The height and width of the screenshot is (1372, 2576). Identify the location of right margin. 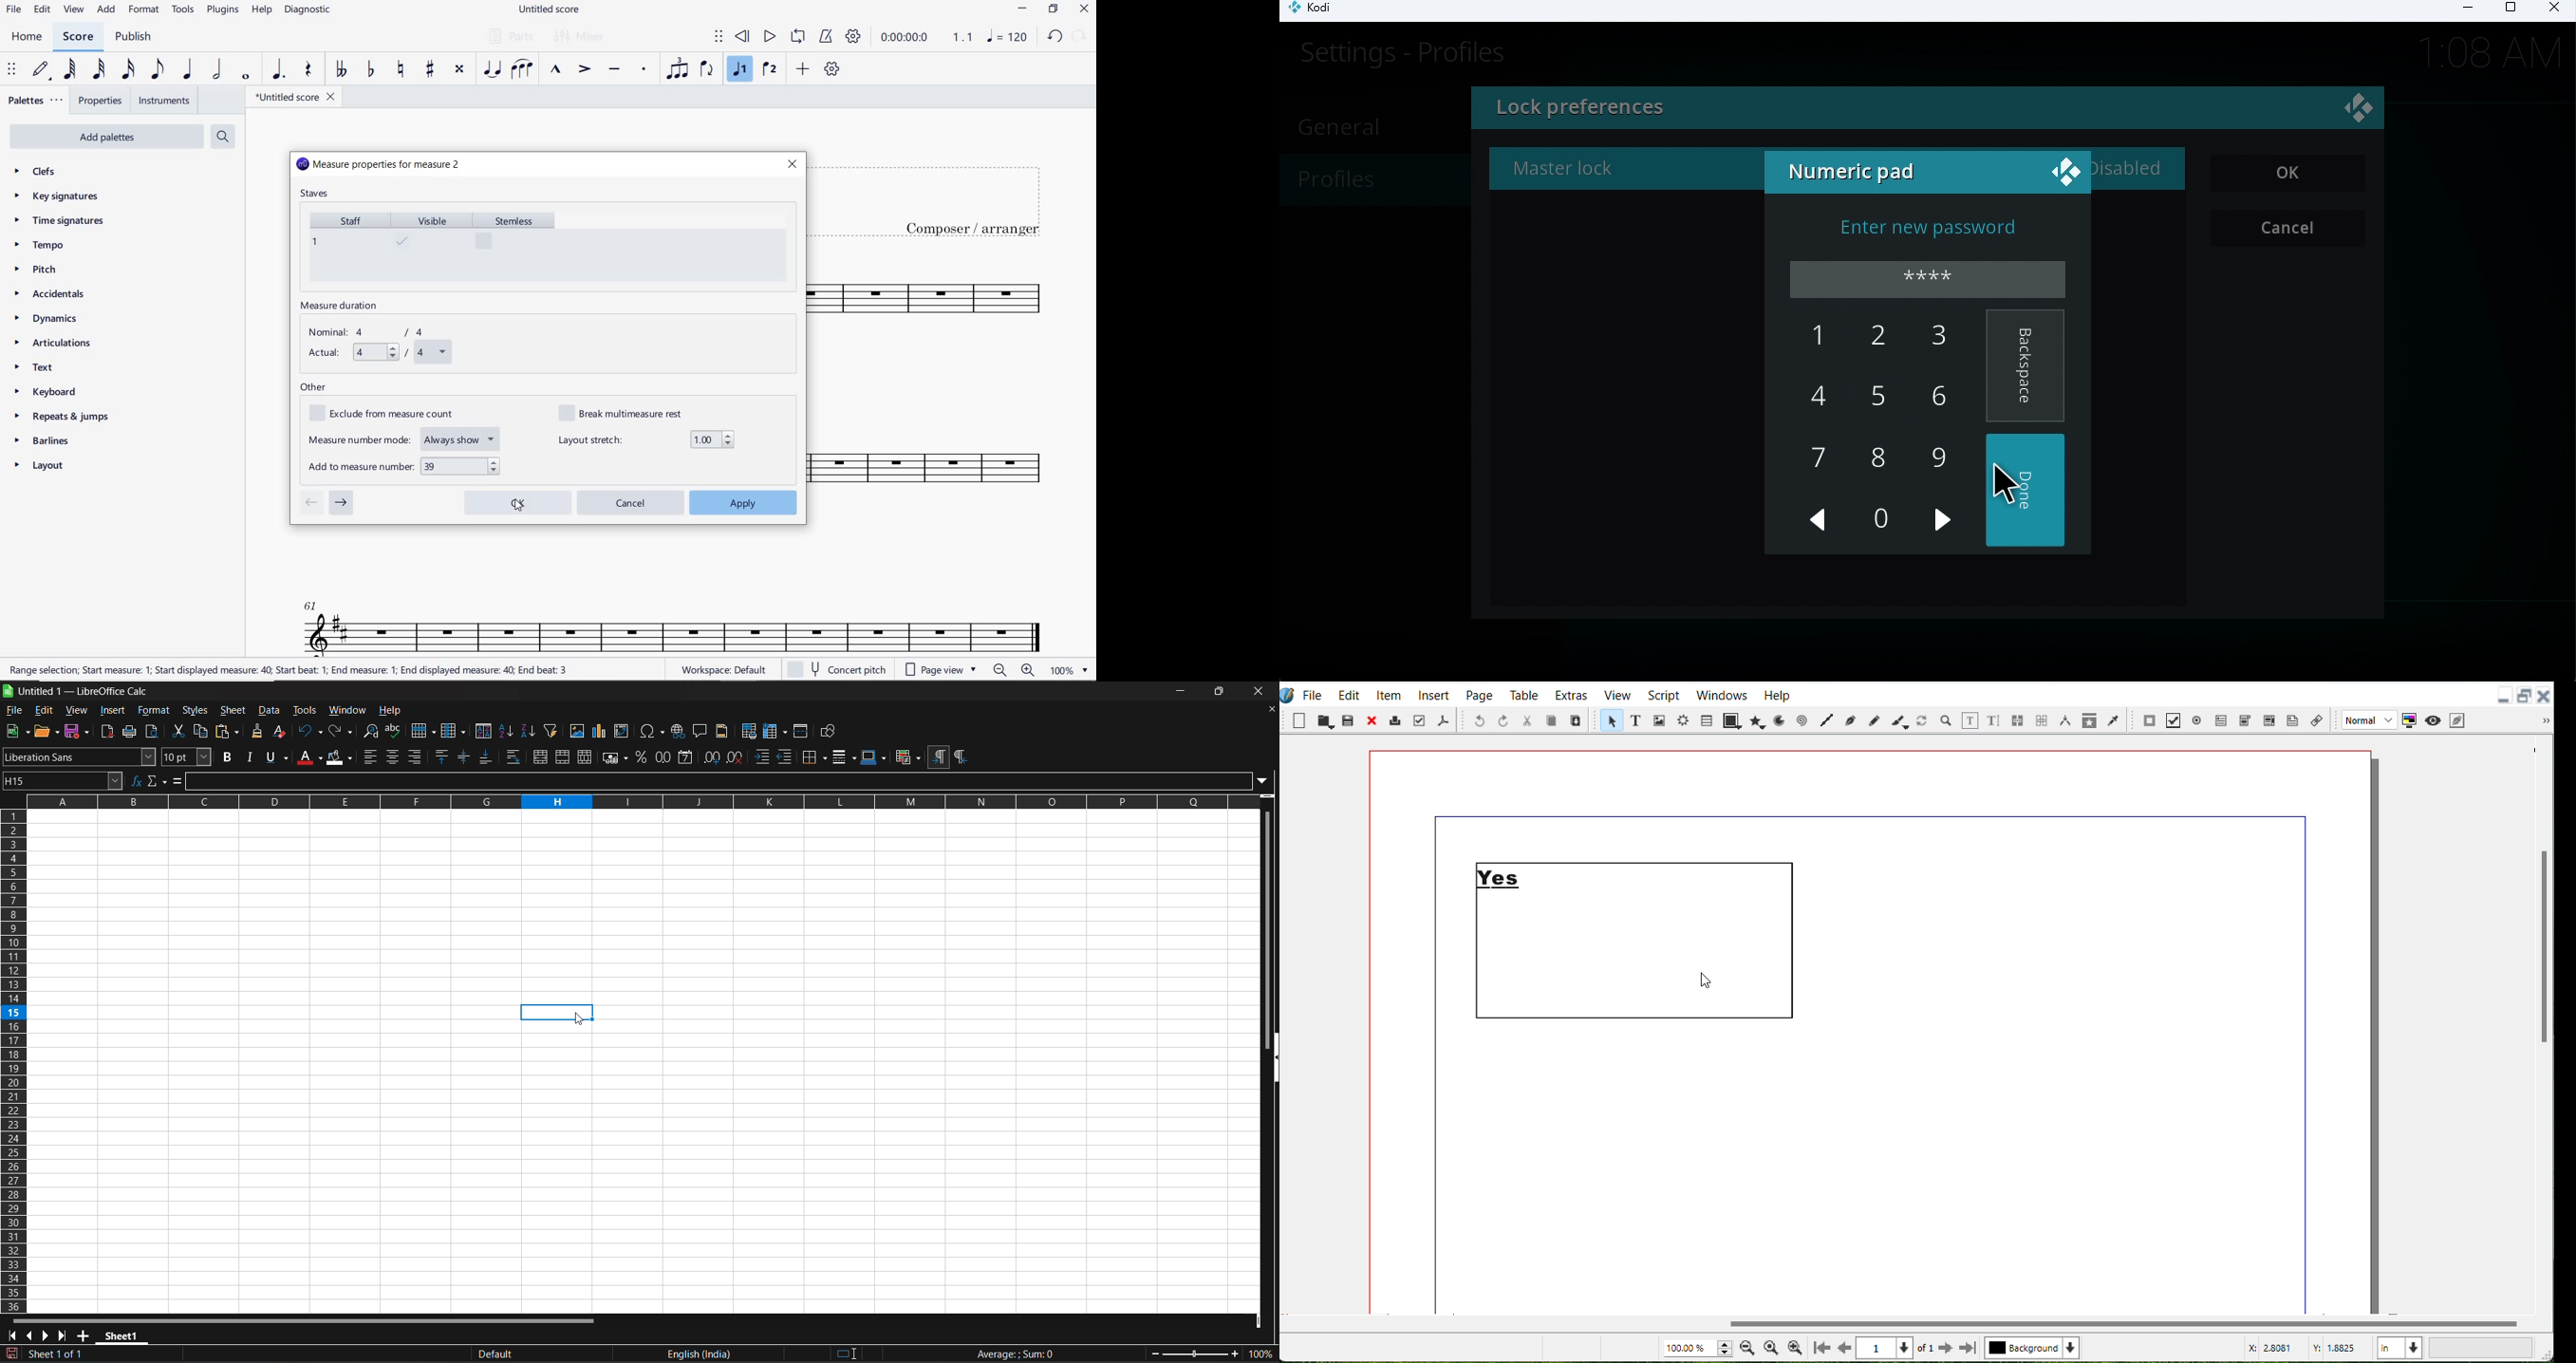
(2307, 1070).